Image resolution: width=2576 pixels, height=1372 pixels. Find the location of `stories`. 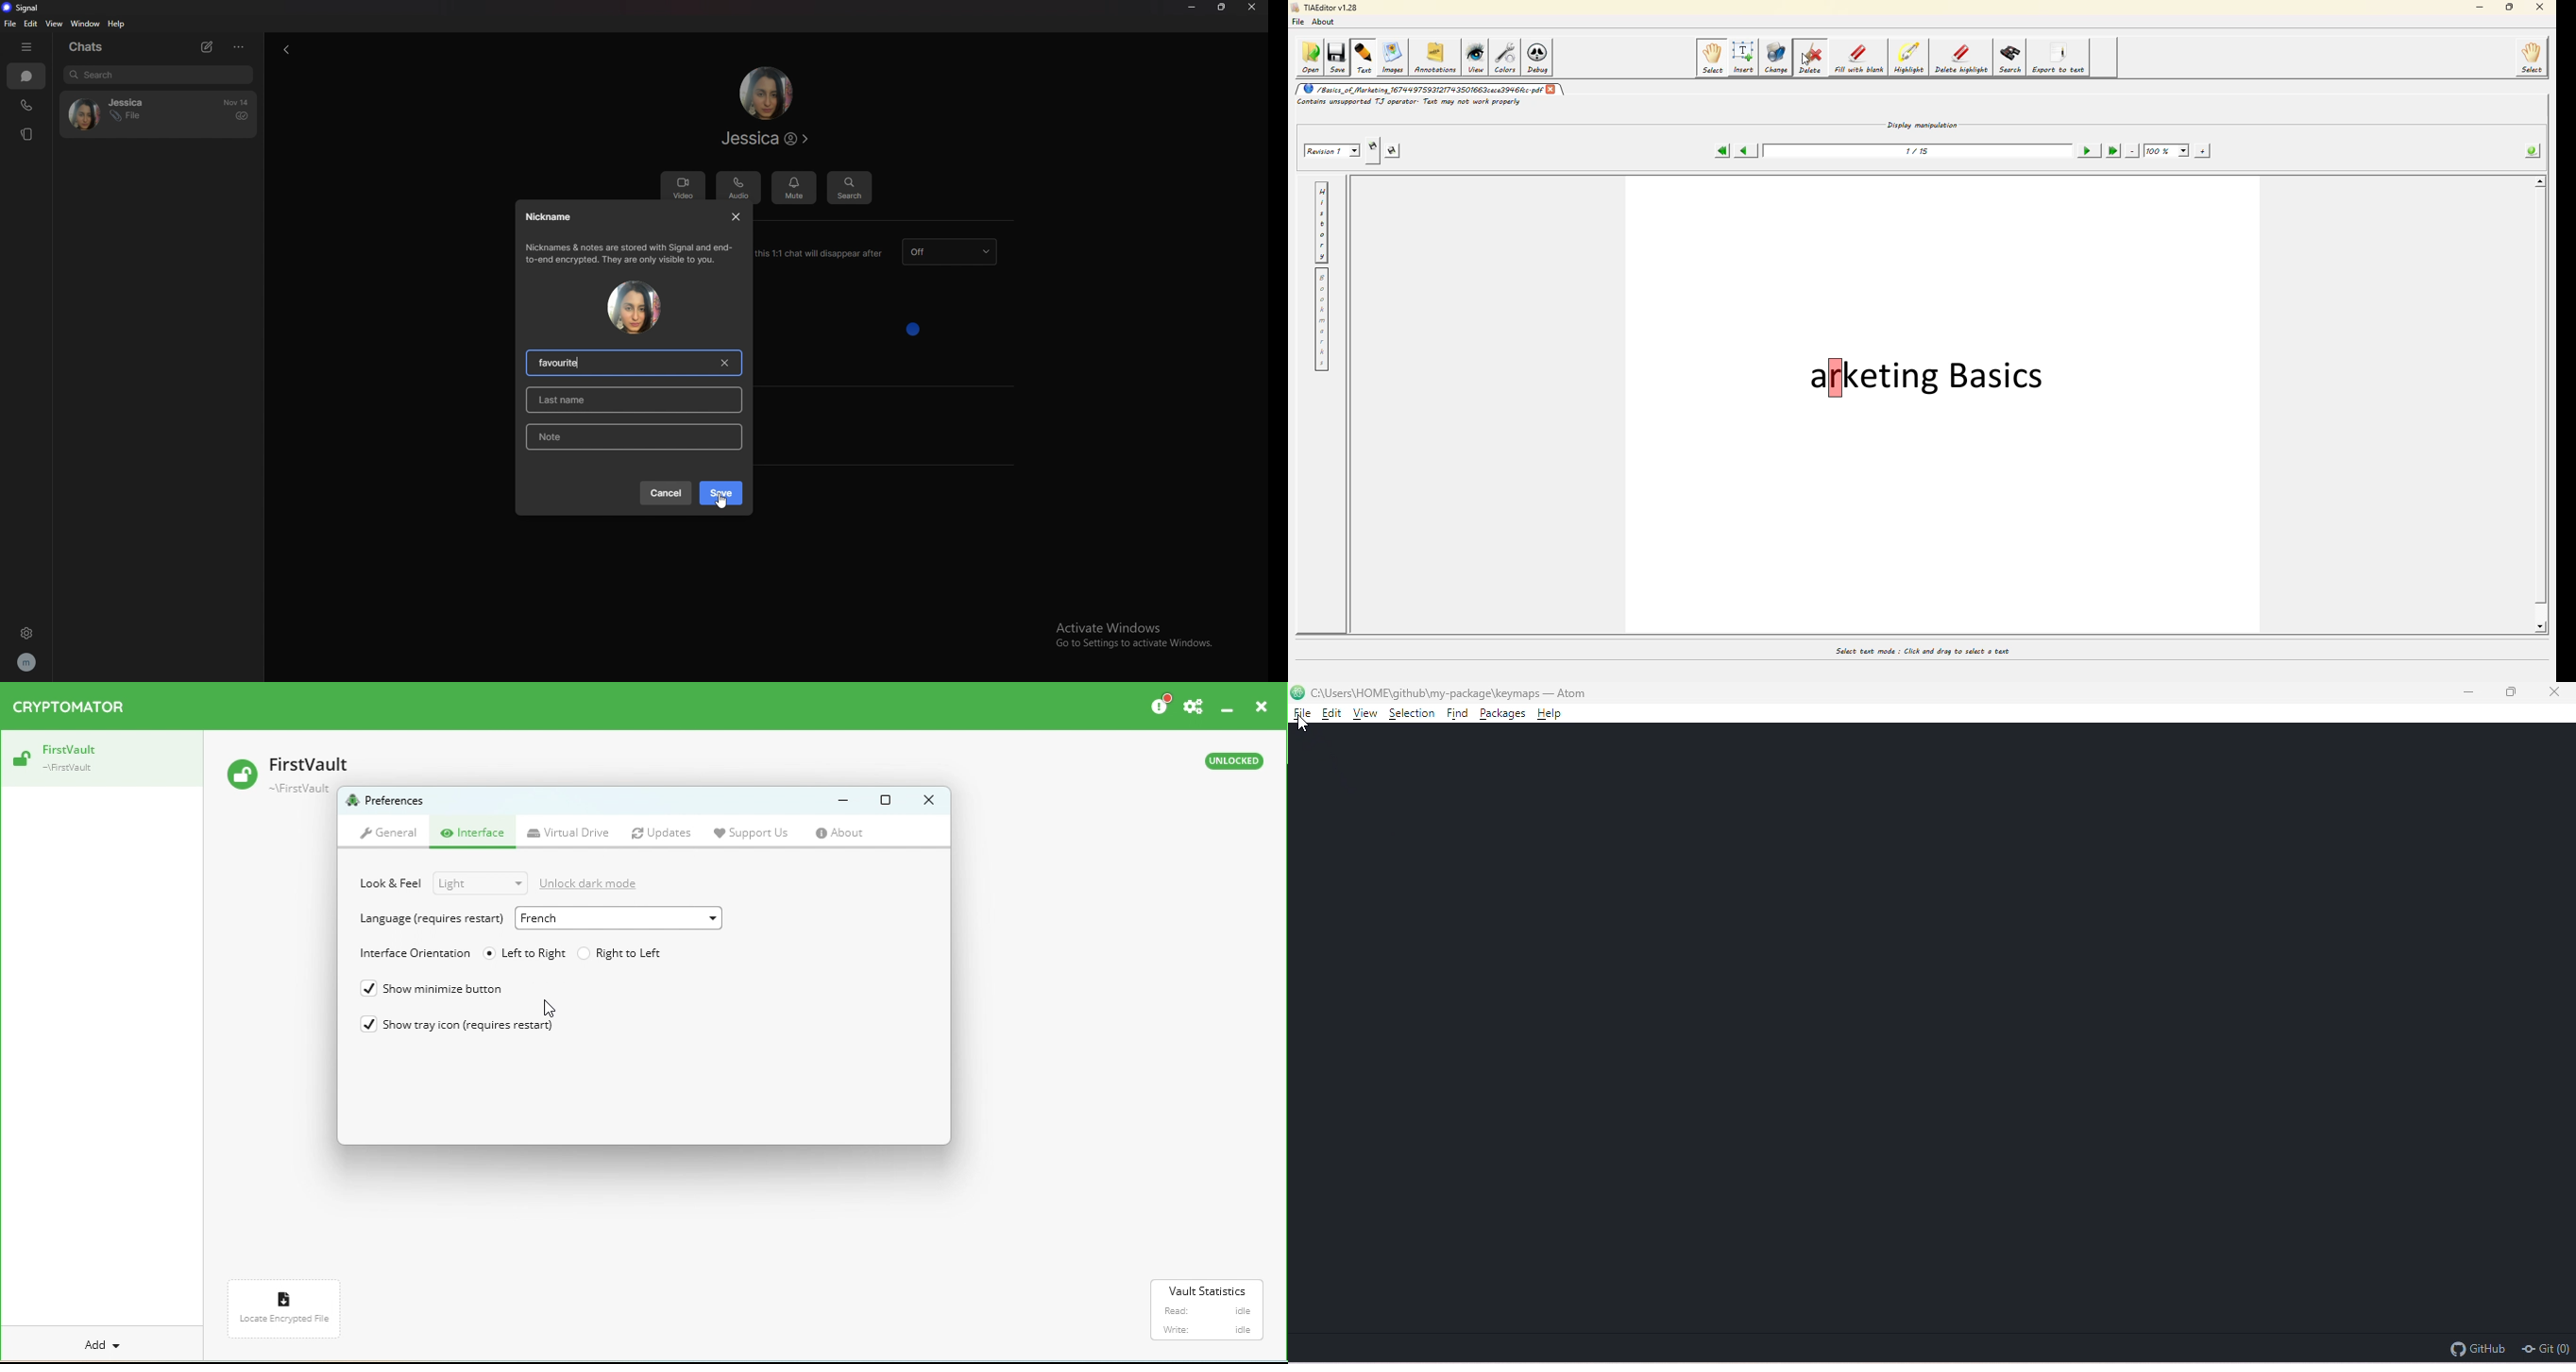

stories is located at coordinates (24, 134).